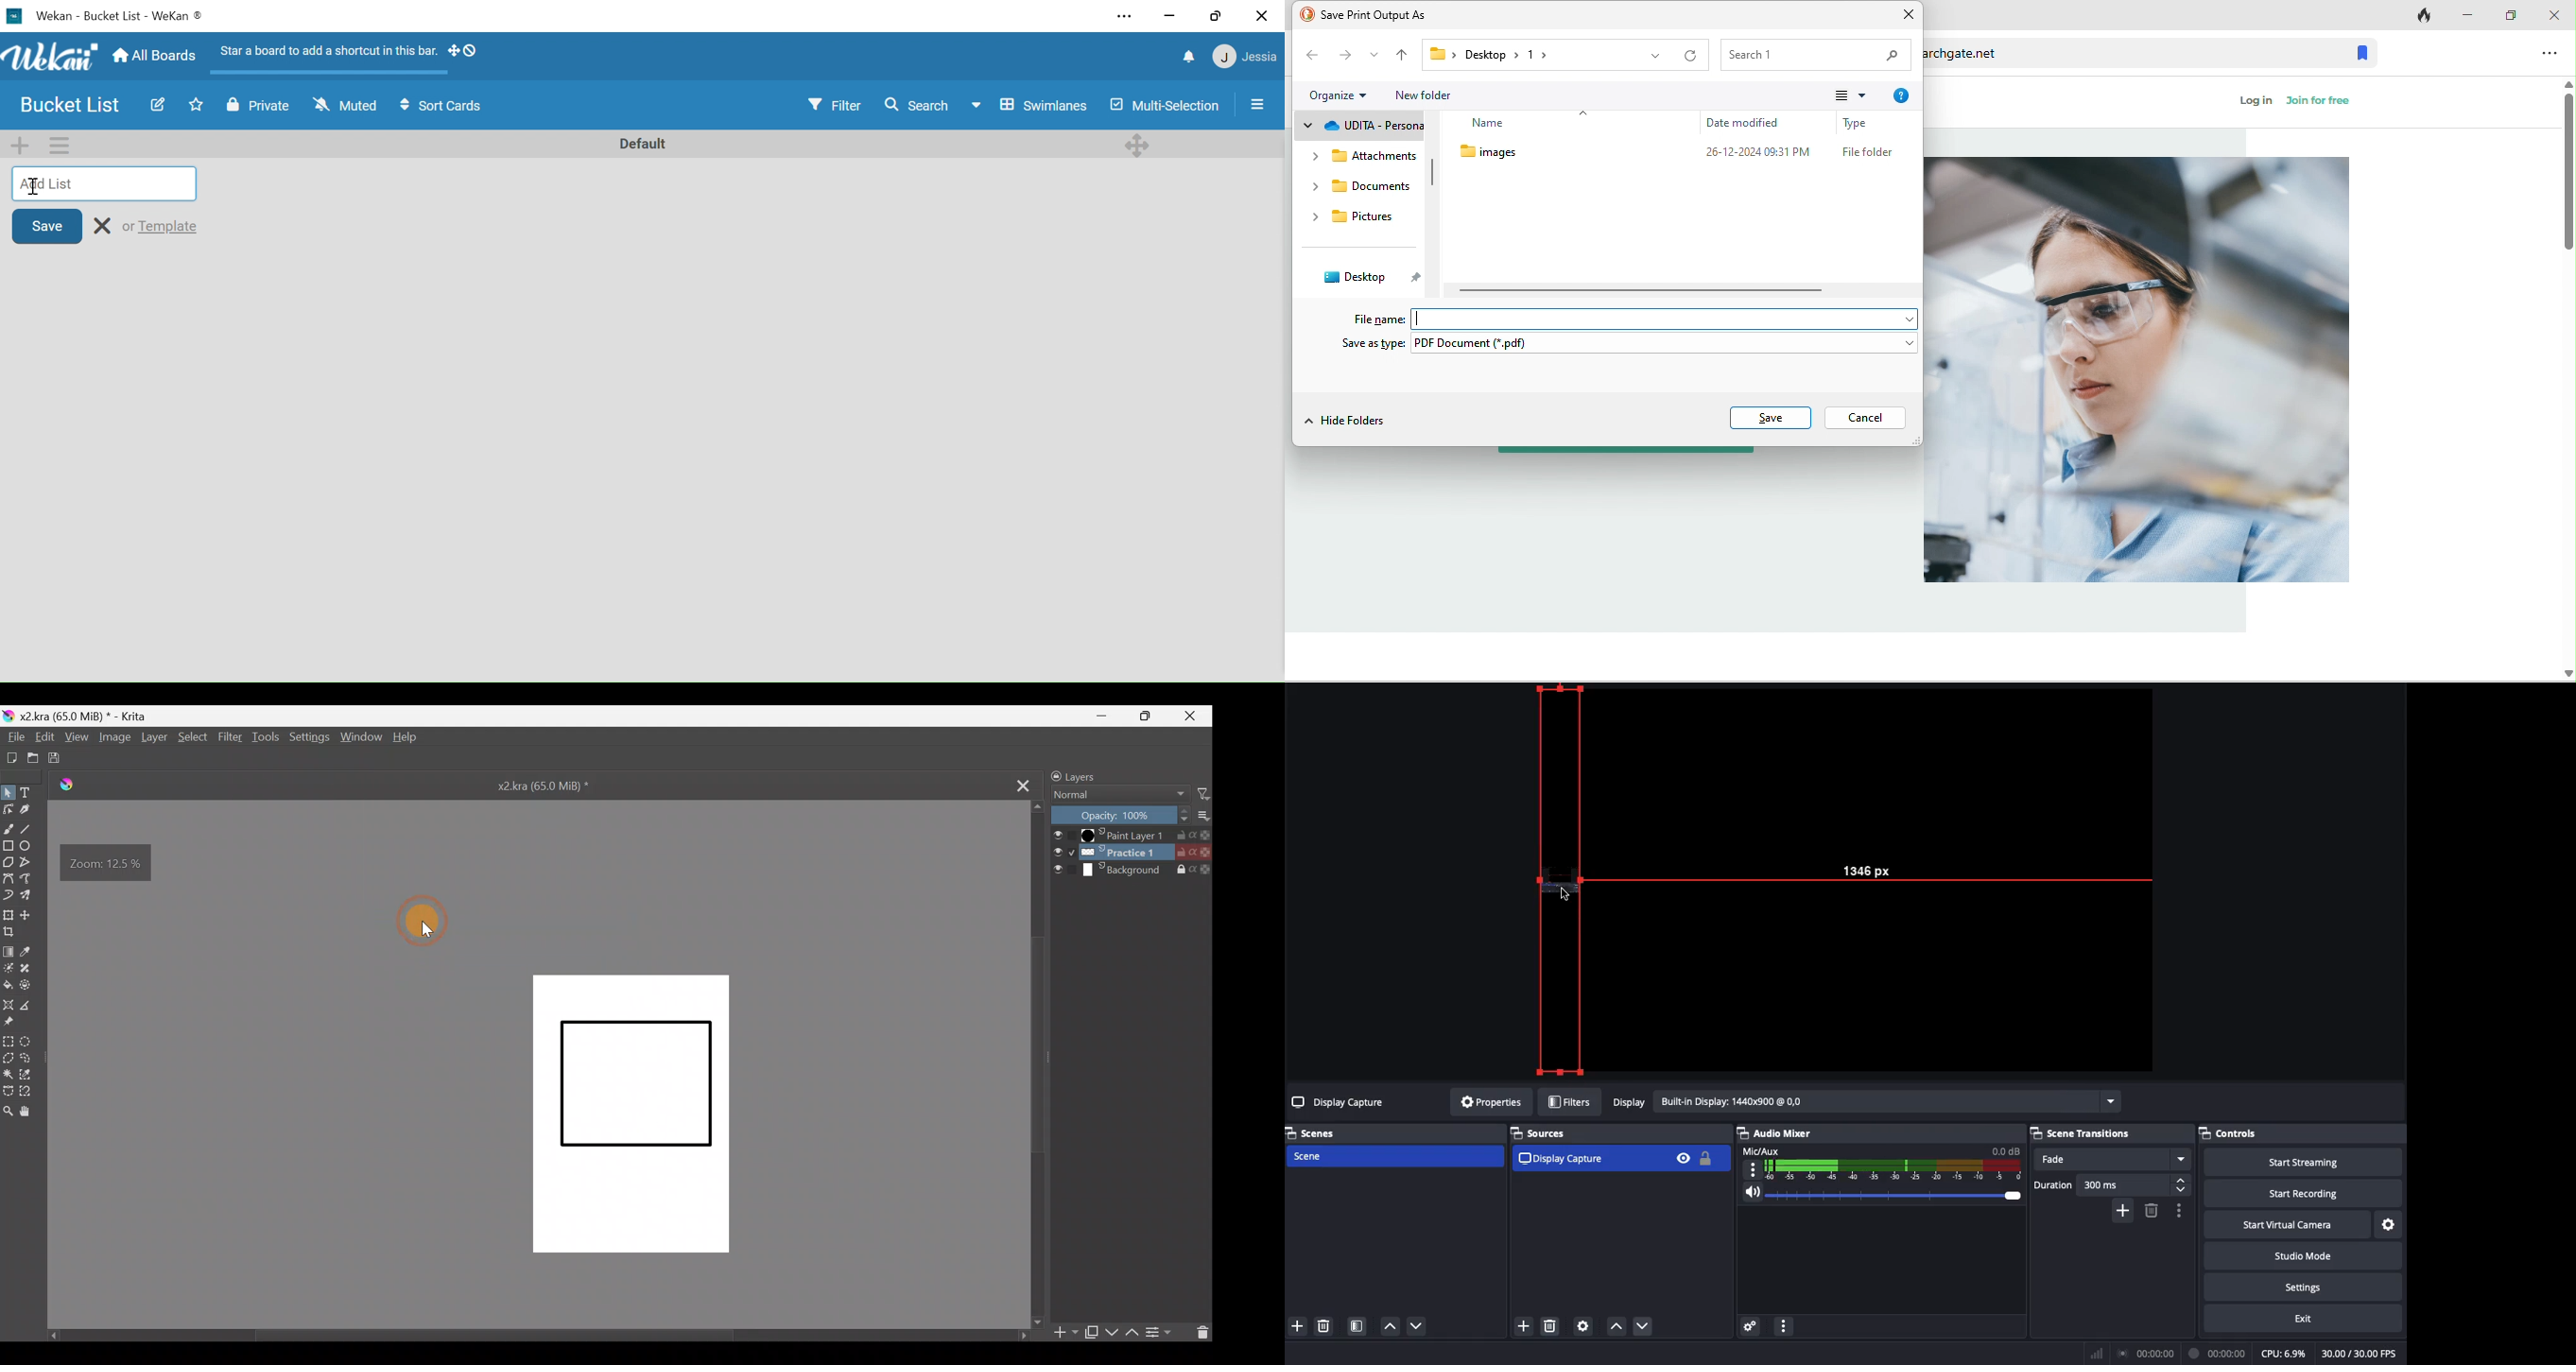 The image size is (2576, 1372). What do you see at coordinates (1033, 1067) in the screenshot?
I see `Scroll bar` at bounding box center [1033, 1067].